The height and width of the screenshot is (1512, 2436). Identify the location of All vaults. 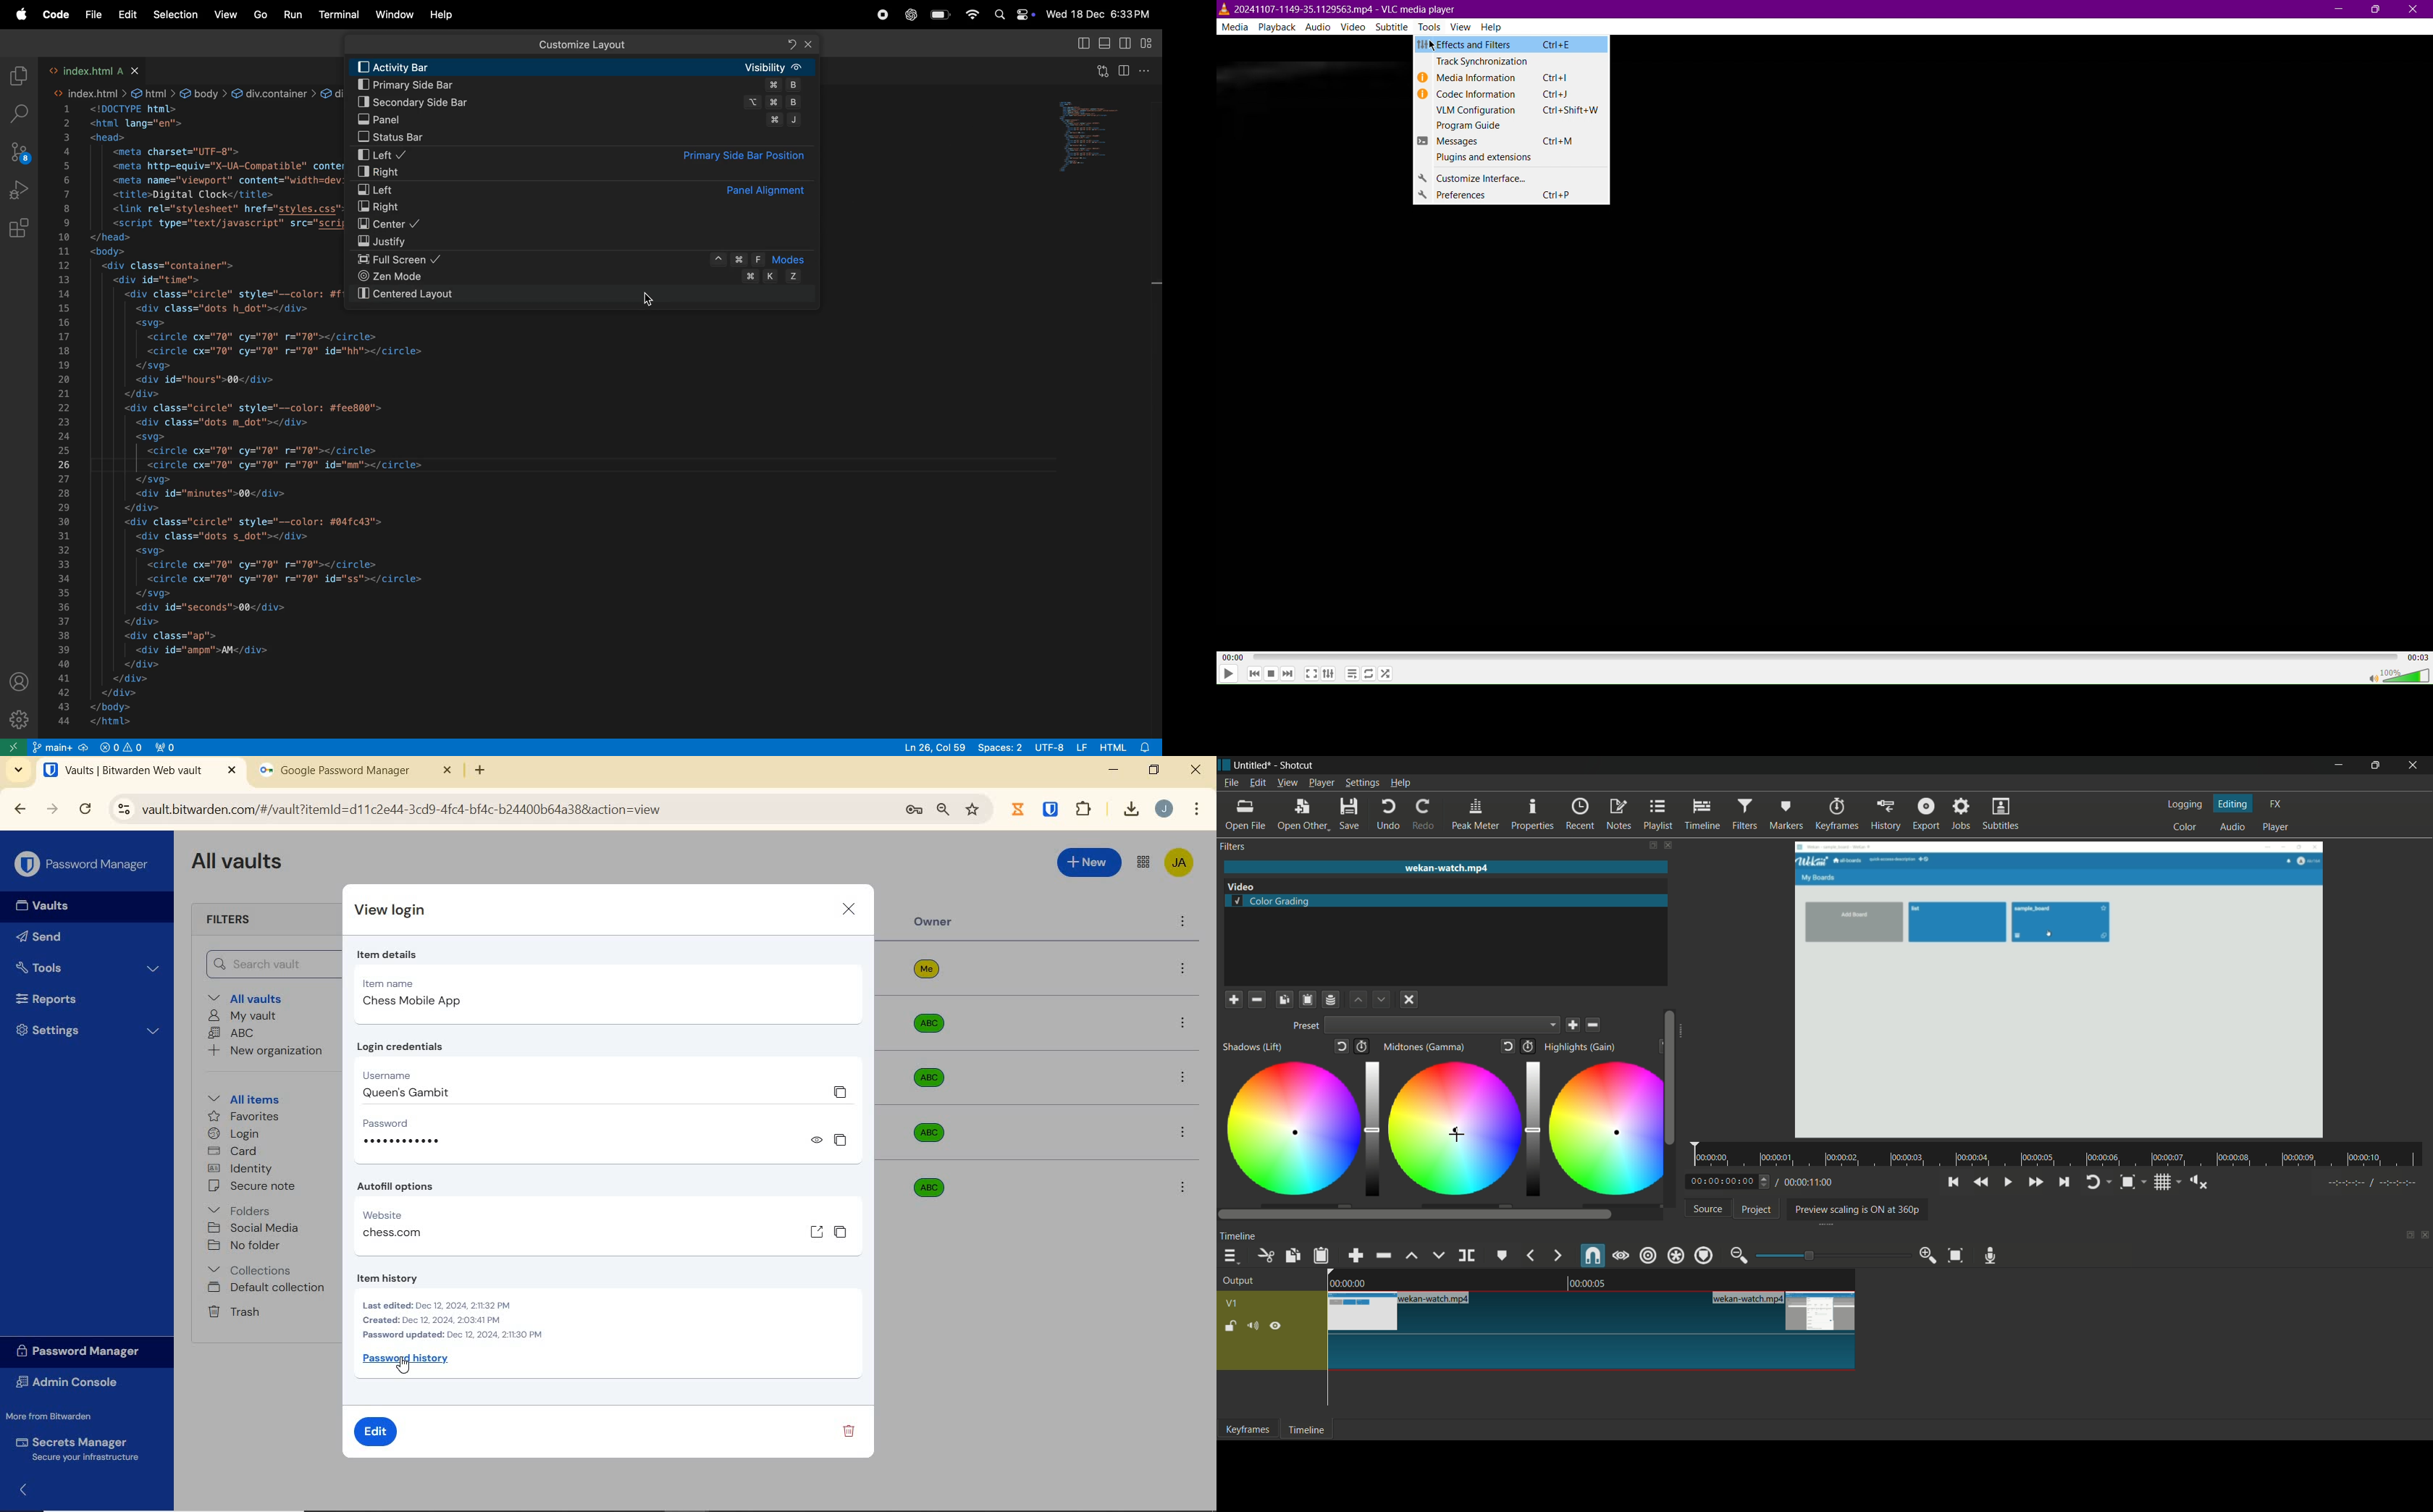
(255, 998).